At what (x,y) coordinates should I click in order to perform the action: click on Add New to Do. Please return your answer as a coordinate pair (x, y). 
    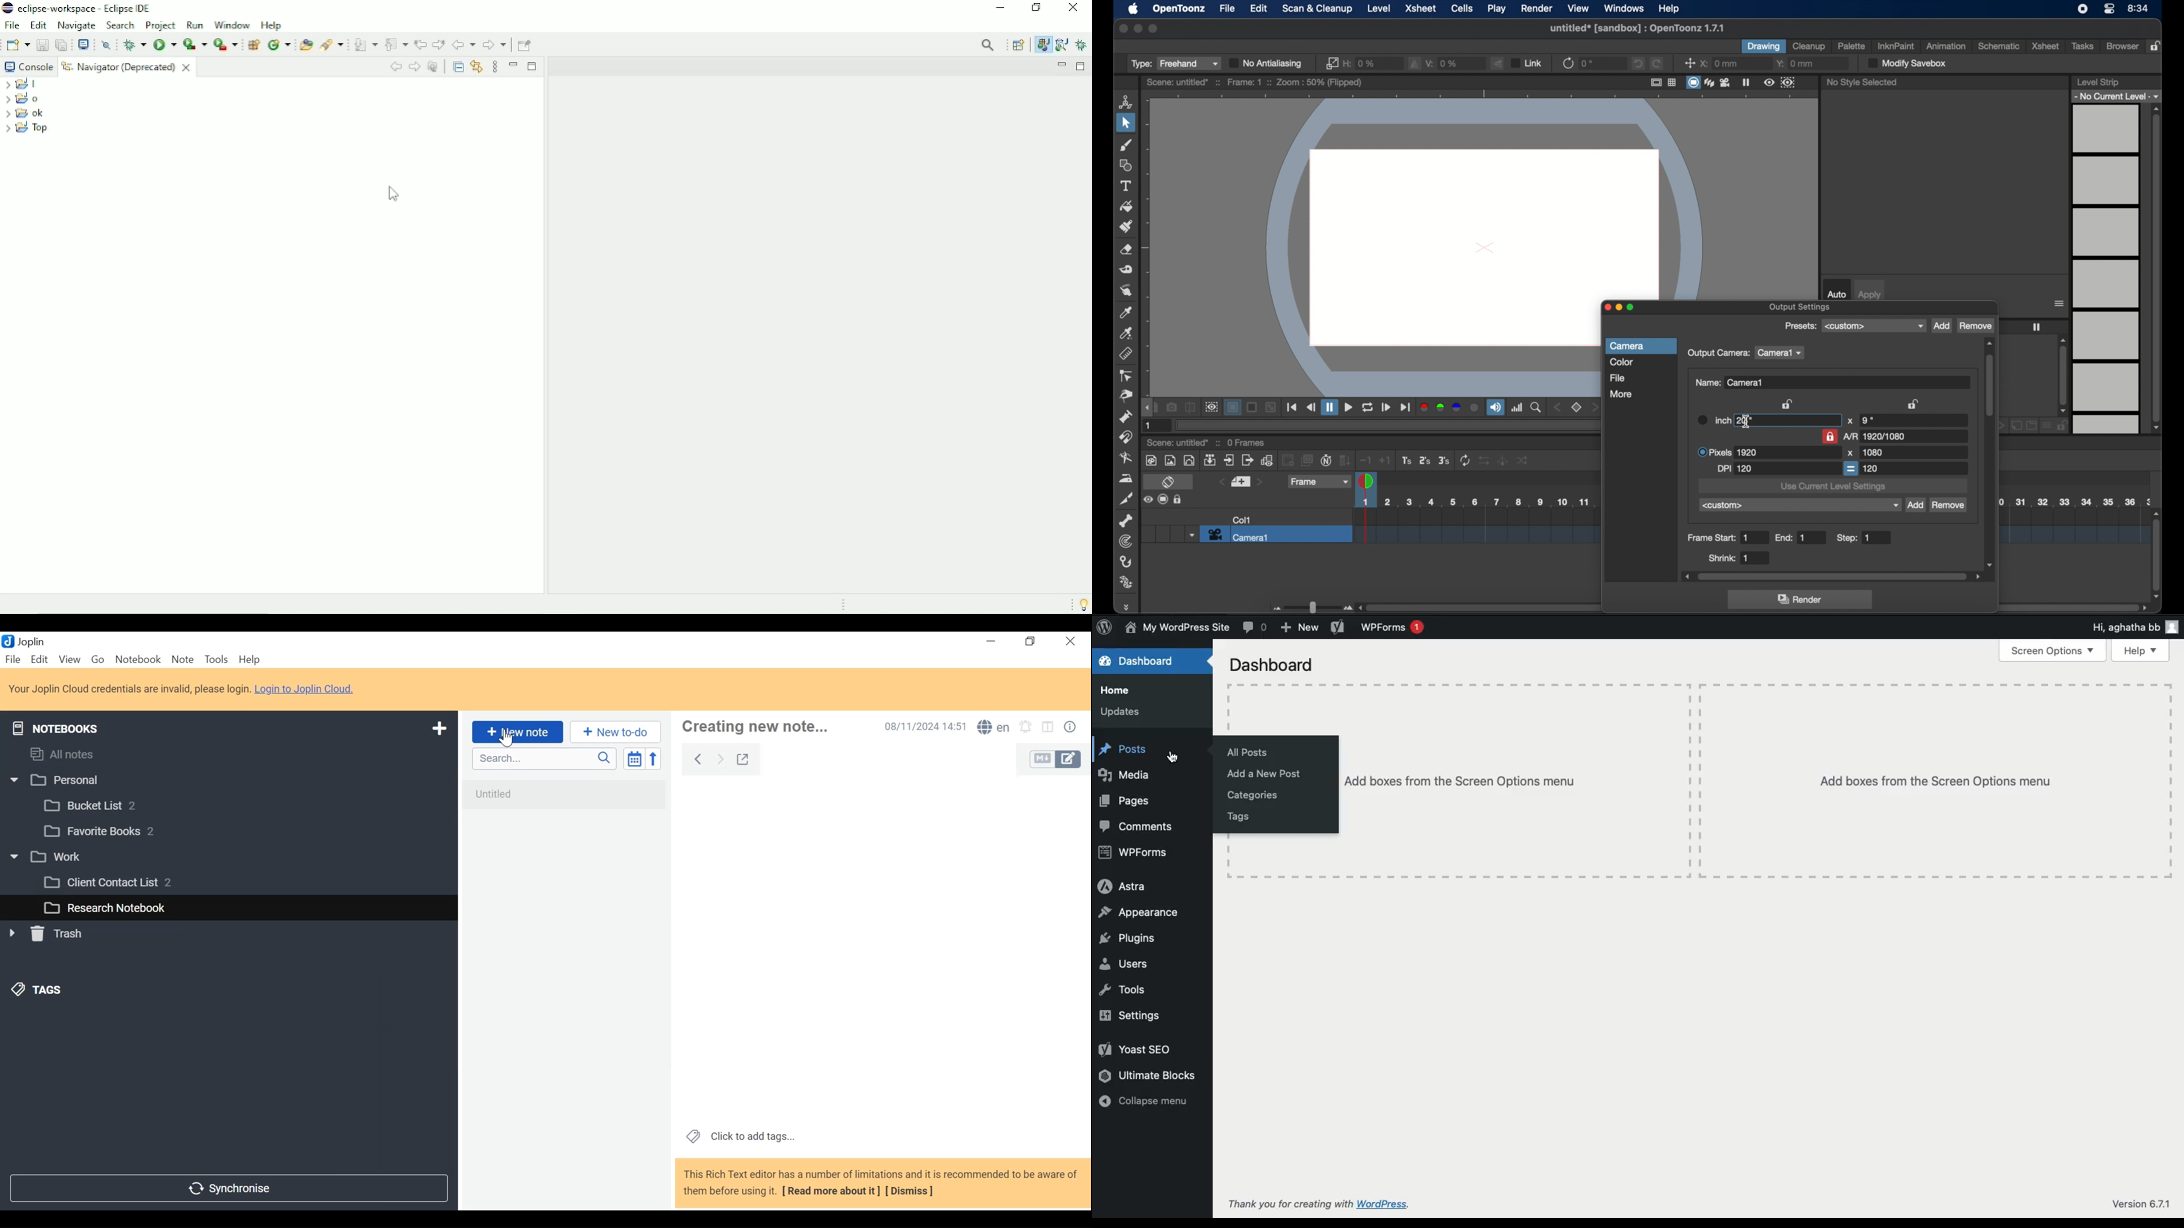
    Looking at the image, I should click on (616, 732).